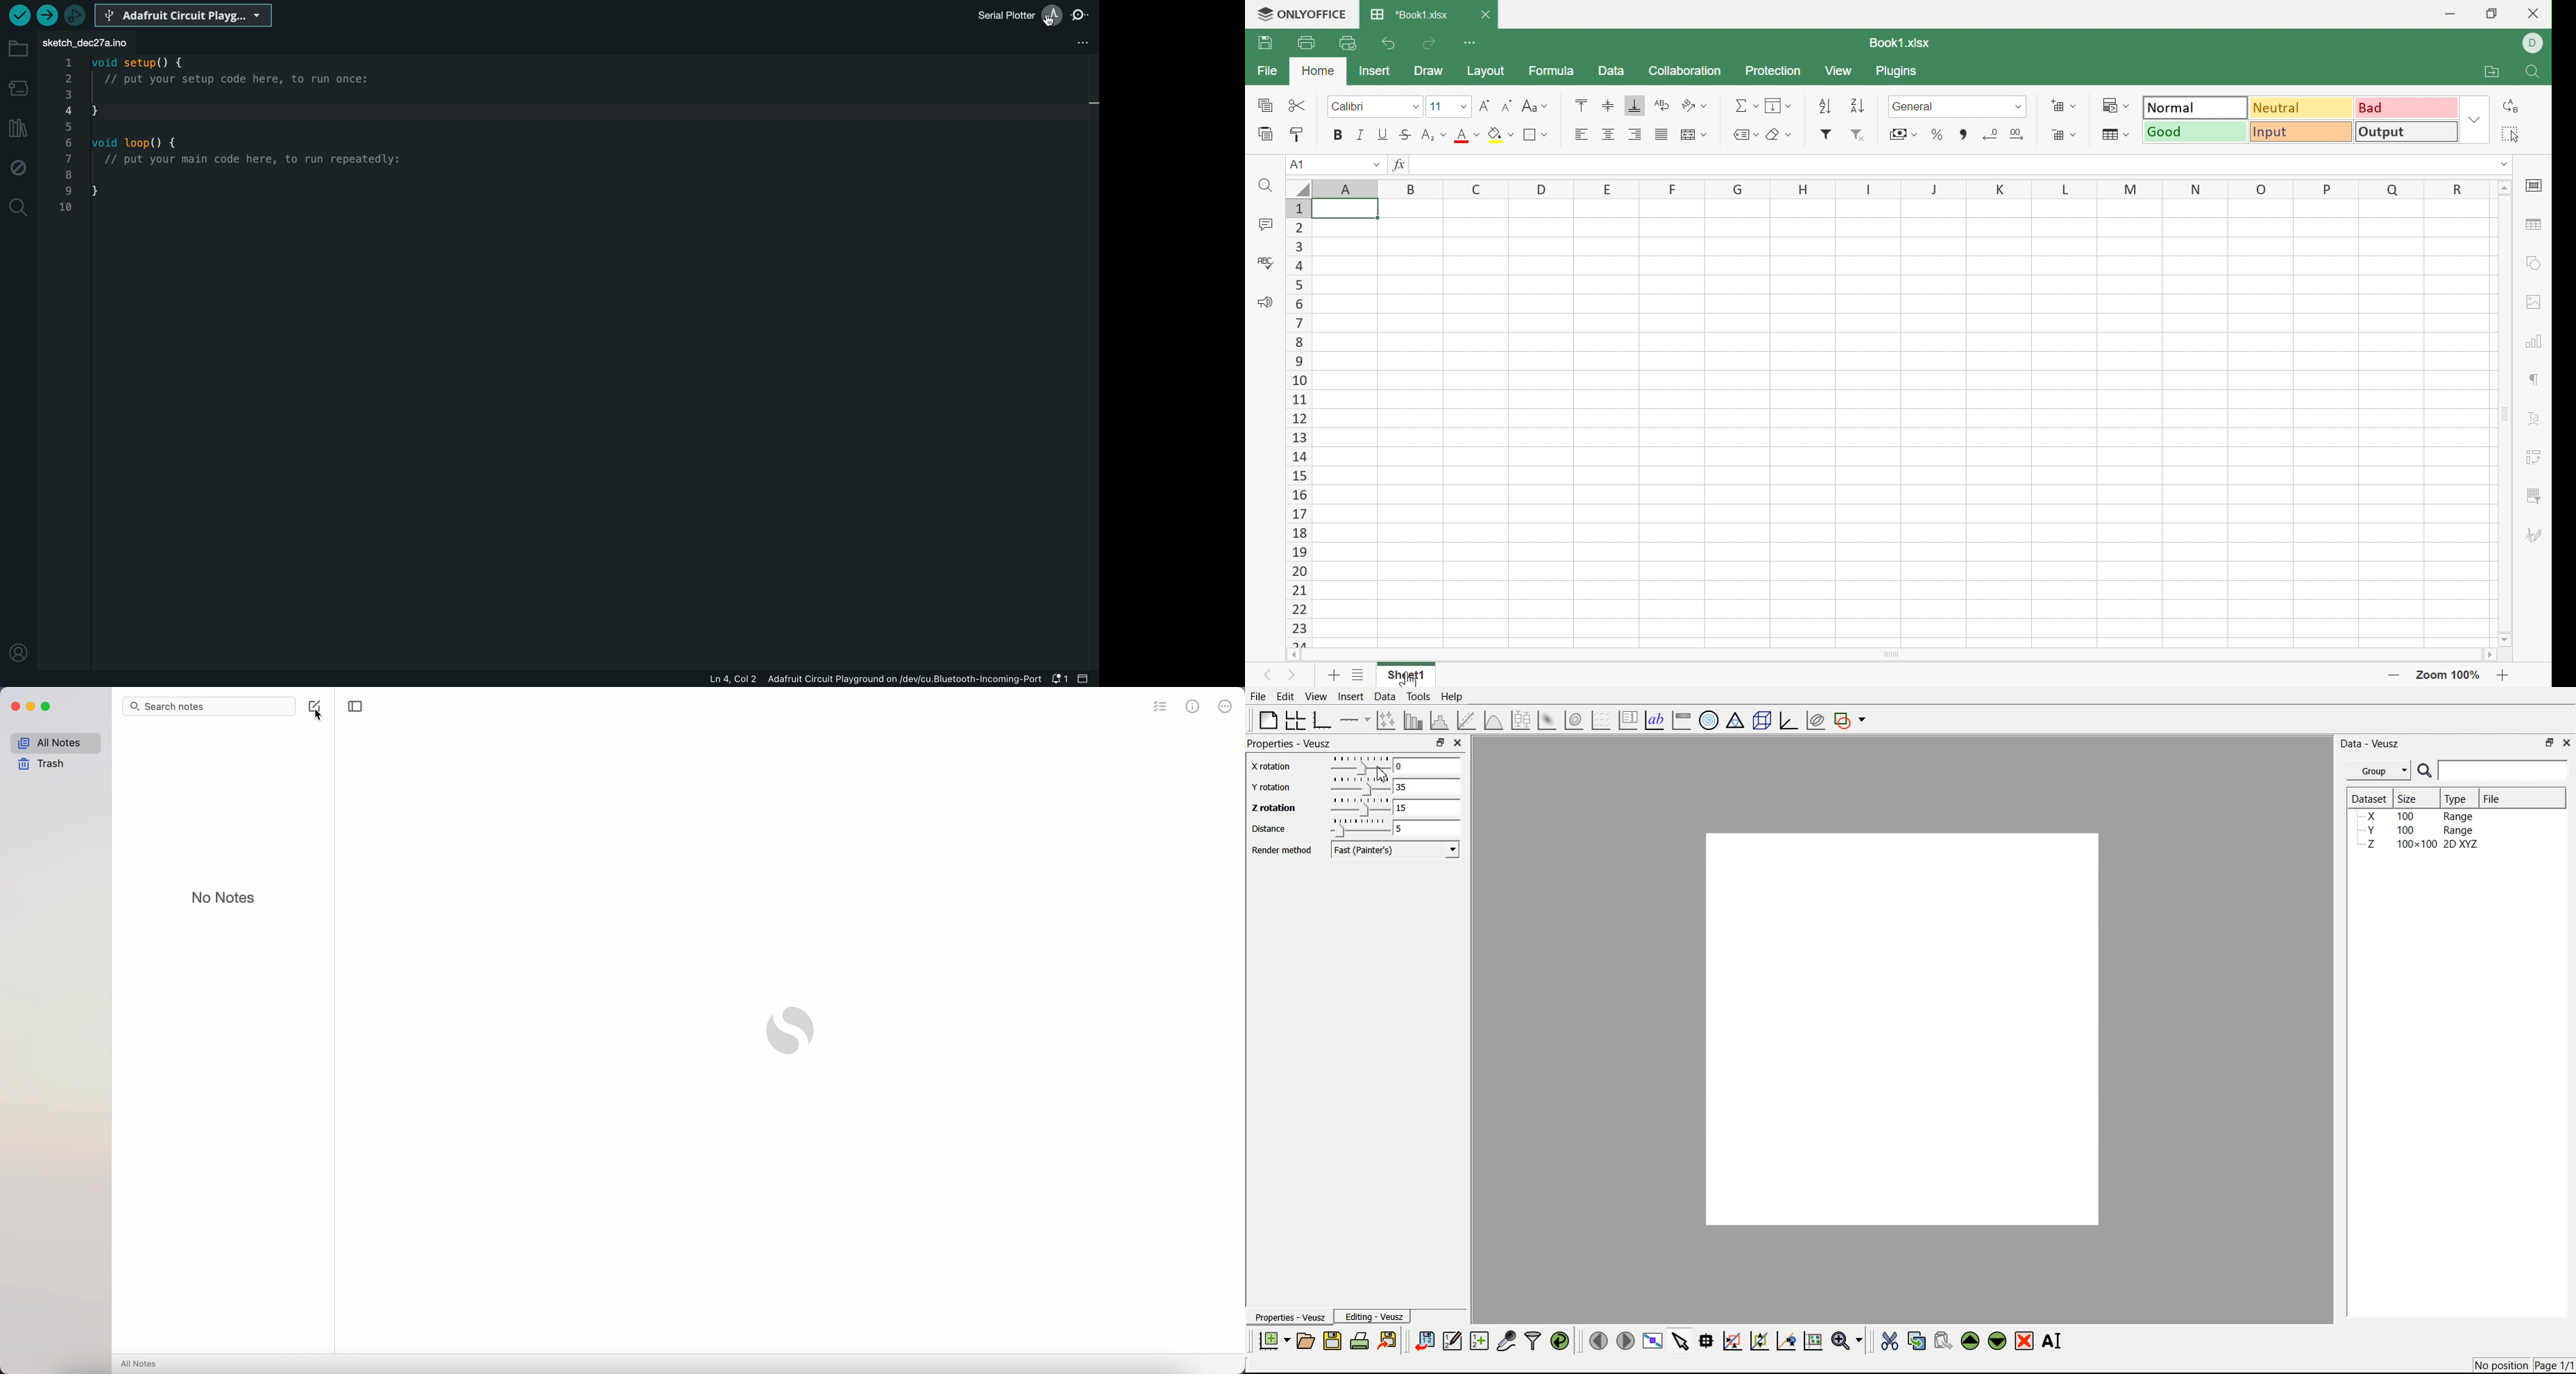 This screenshot has width=2576, height=1400. What do you see at coordinates (1407, 678) in the screenshot?
I see `Sheet1` at bounding box center [1407, 678].